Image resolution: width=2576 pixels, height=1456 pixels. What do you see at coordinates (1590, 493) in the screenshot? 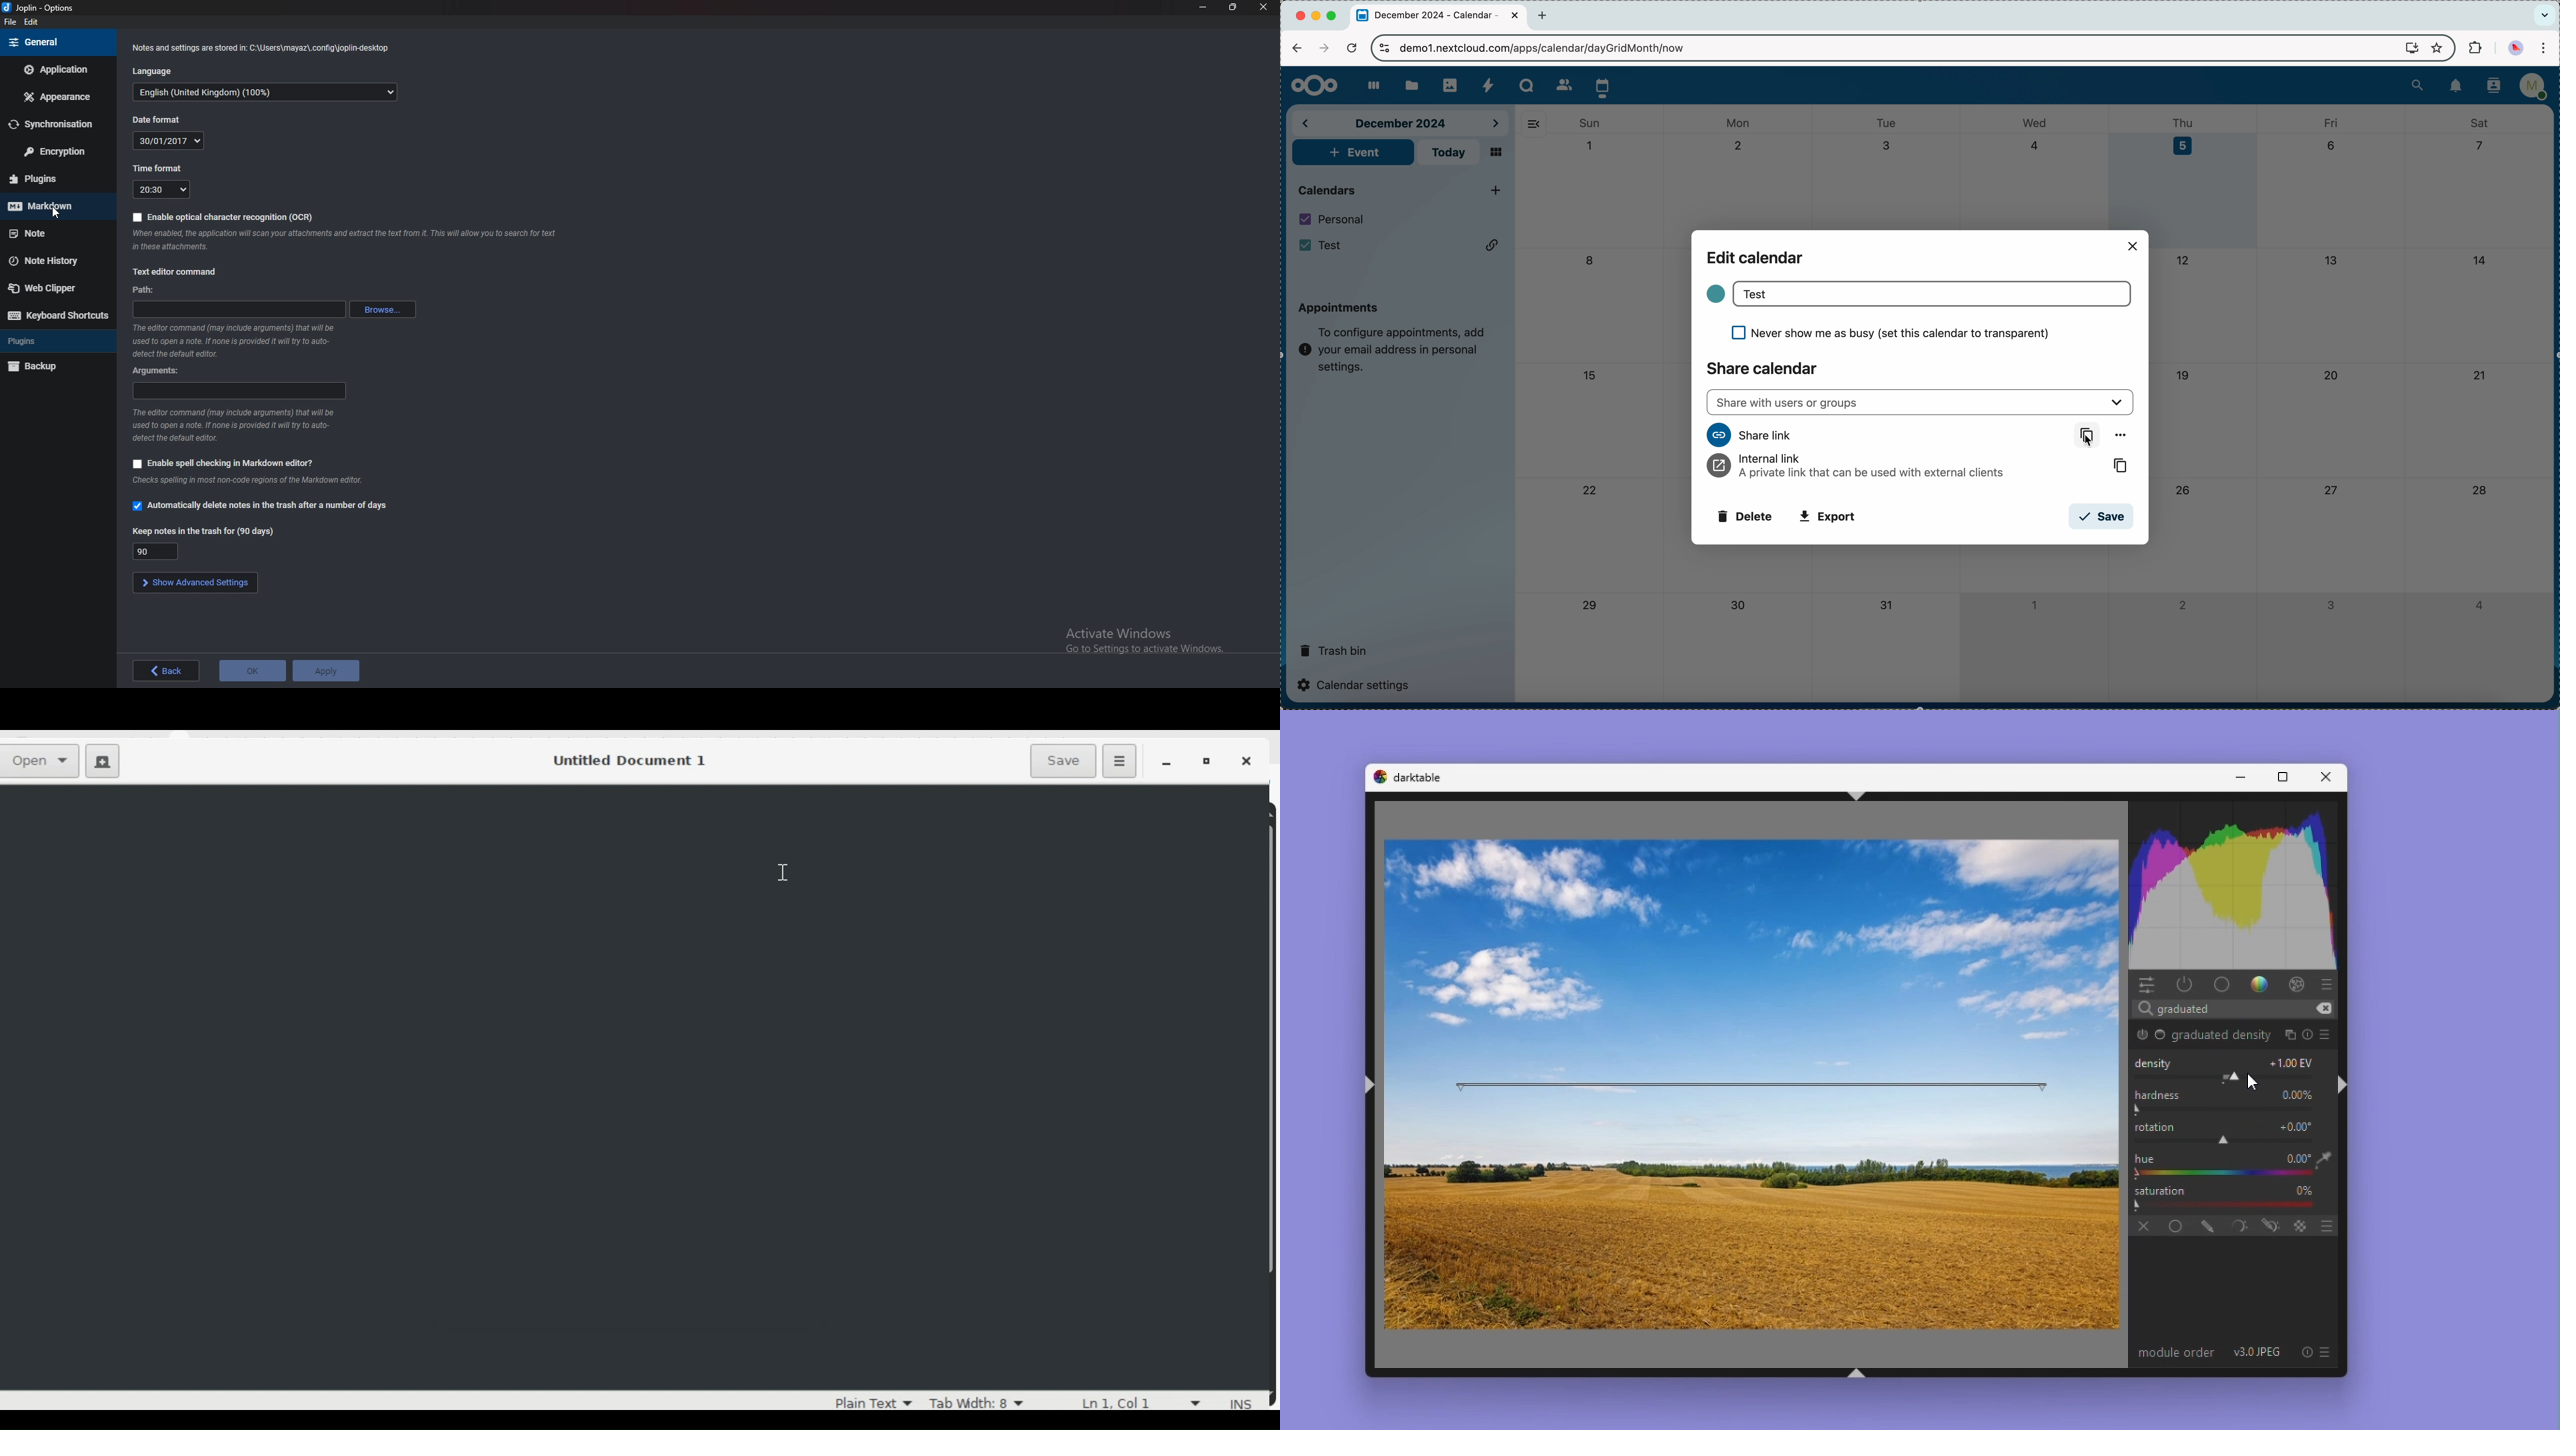
I see `22` at bounding box center [1590, 493].